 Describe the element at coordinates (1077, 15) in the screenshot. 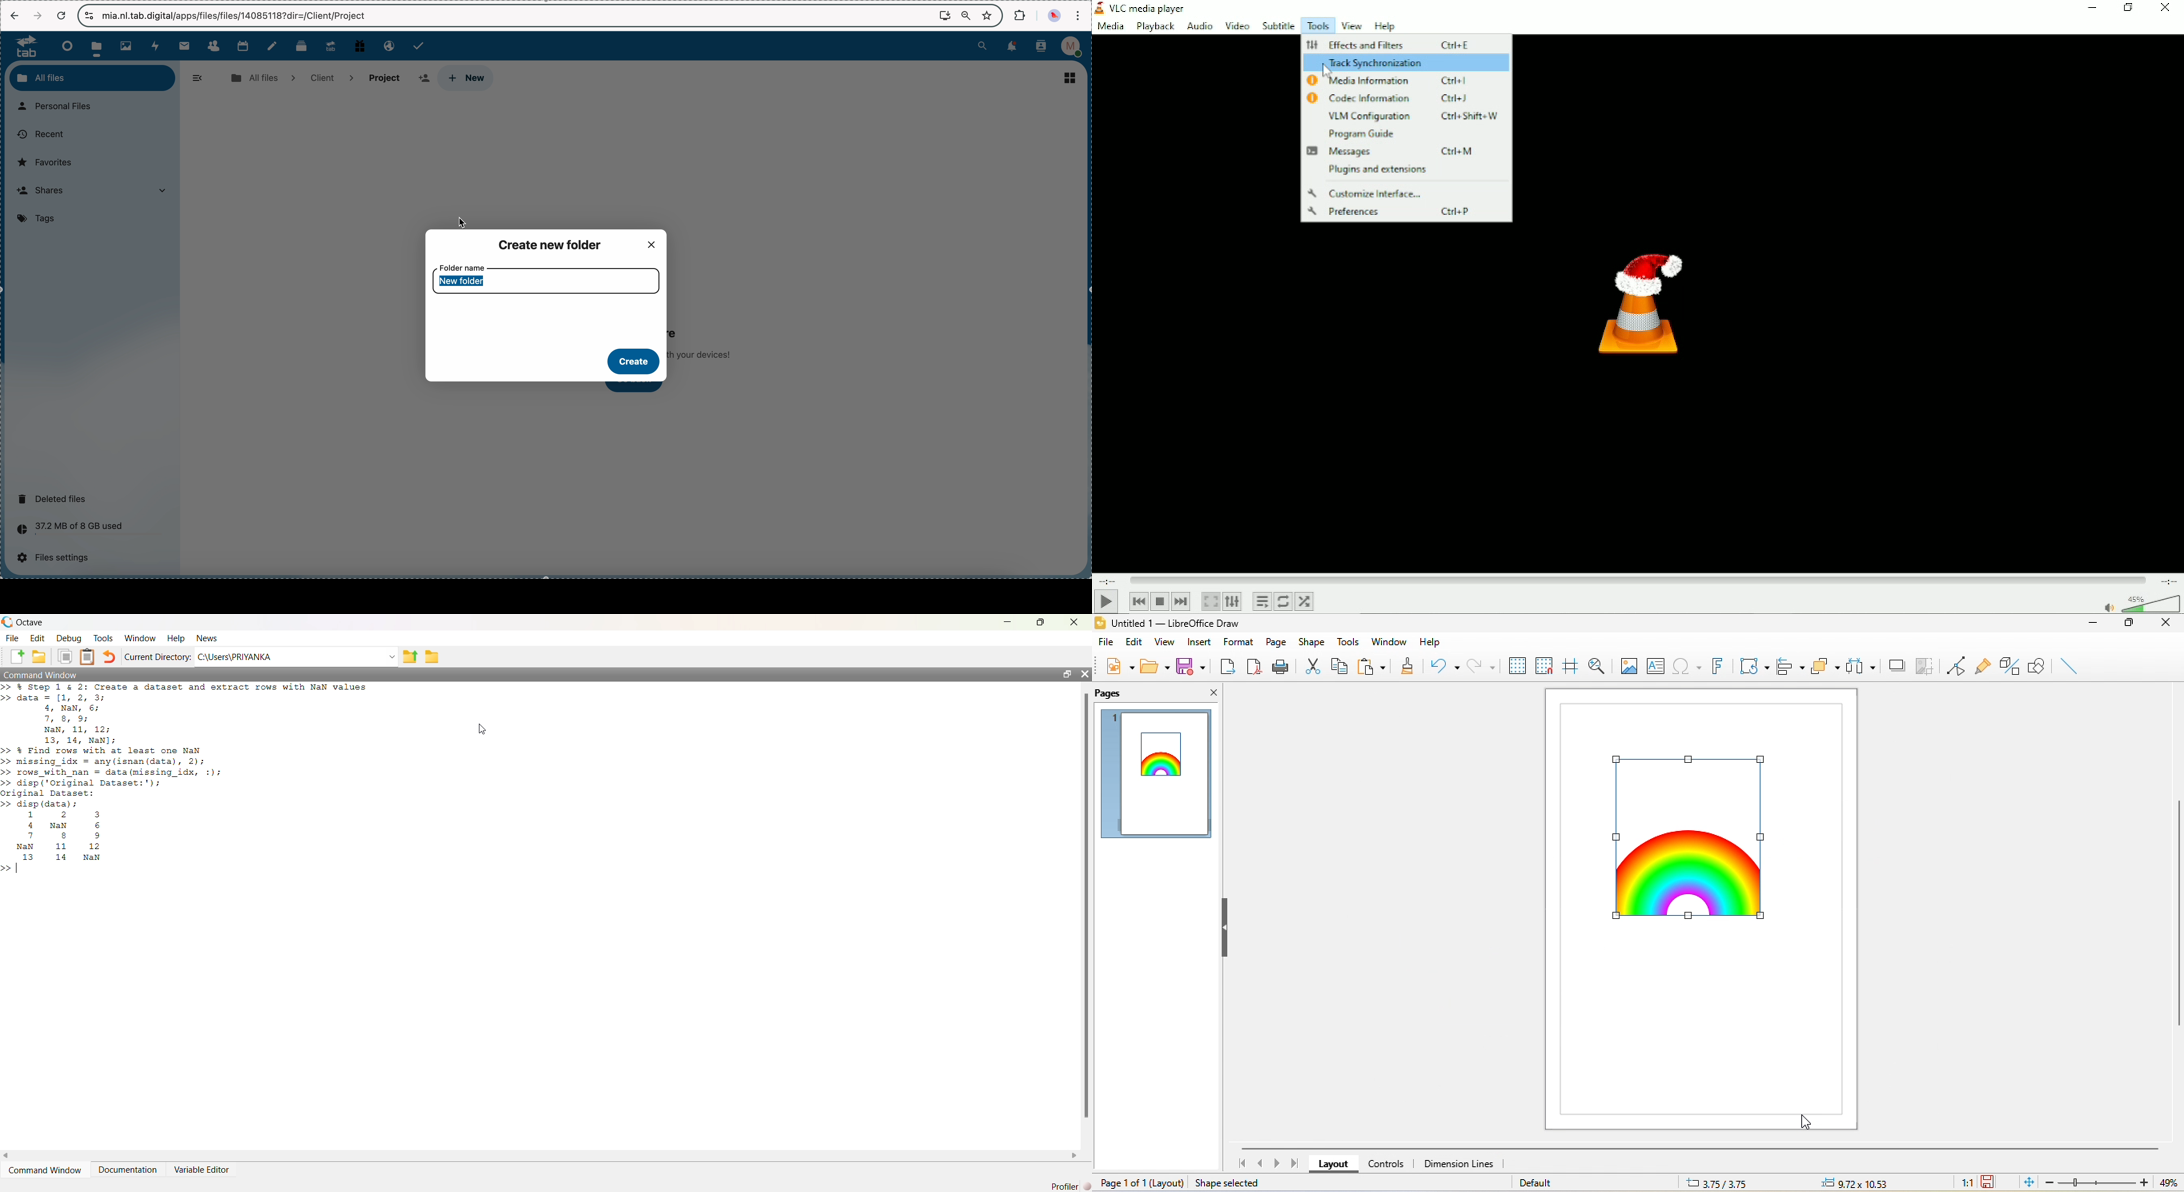

I see `customize and control Google Chrome` at that location.